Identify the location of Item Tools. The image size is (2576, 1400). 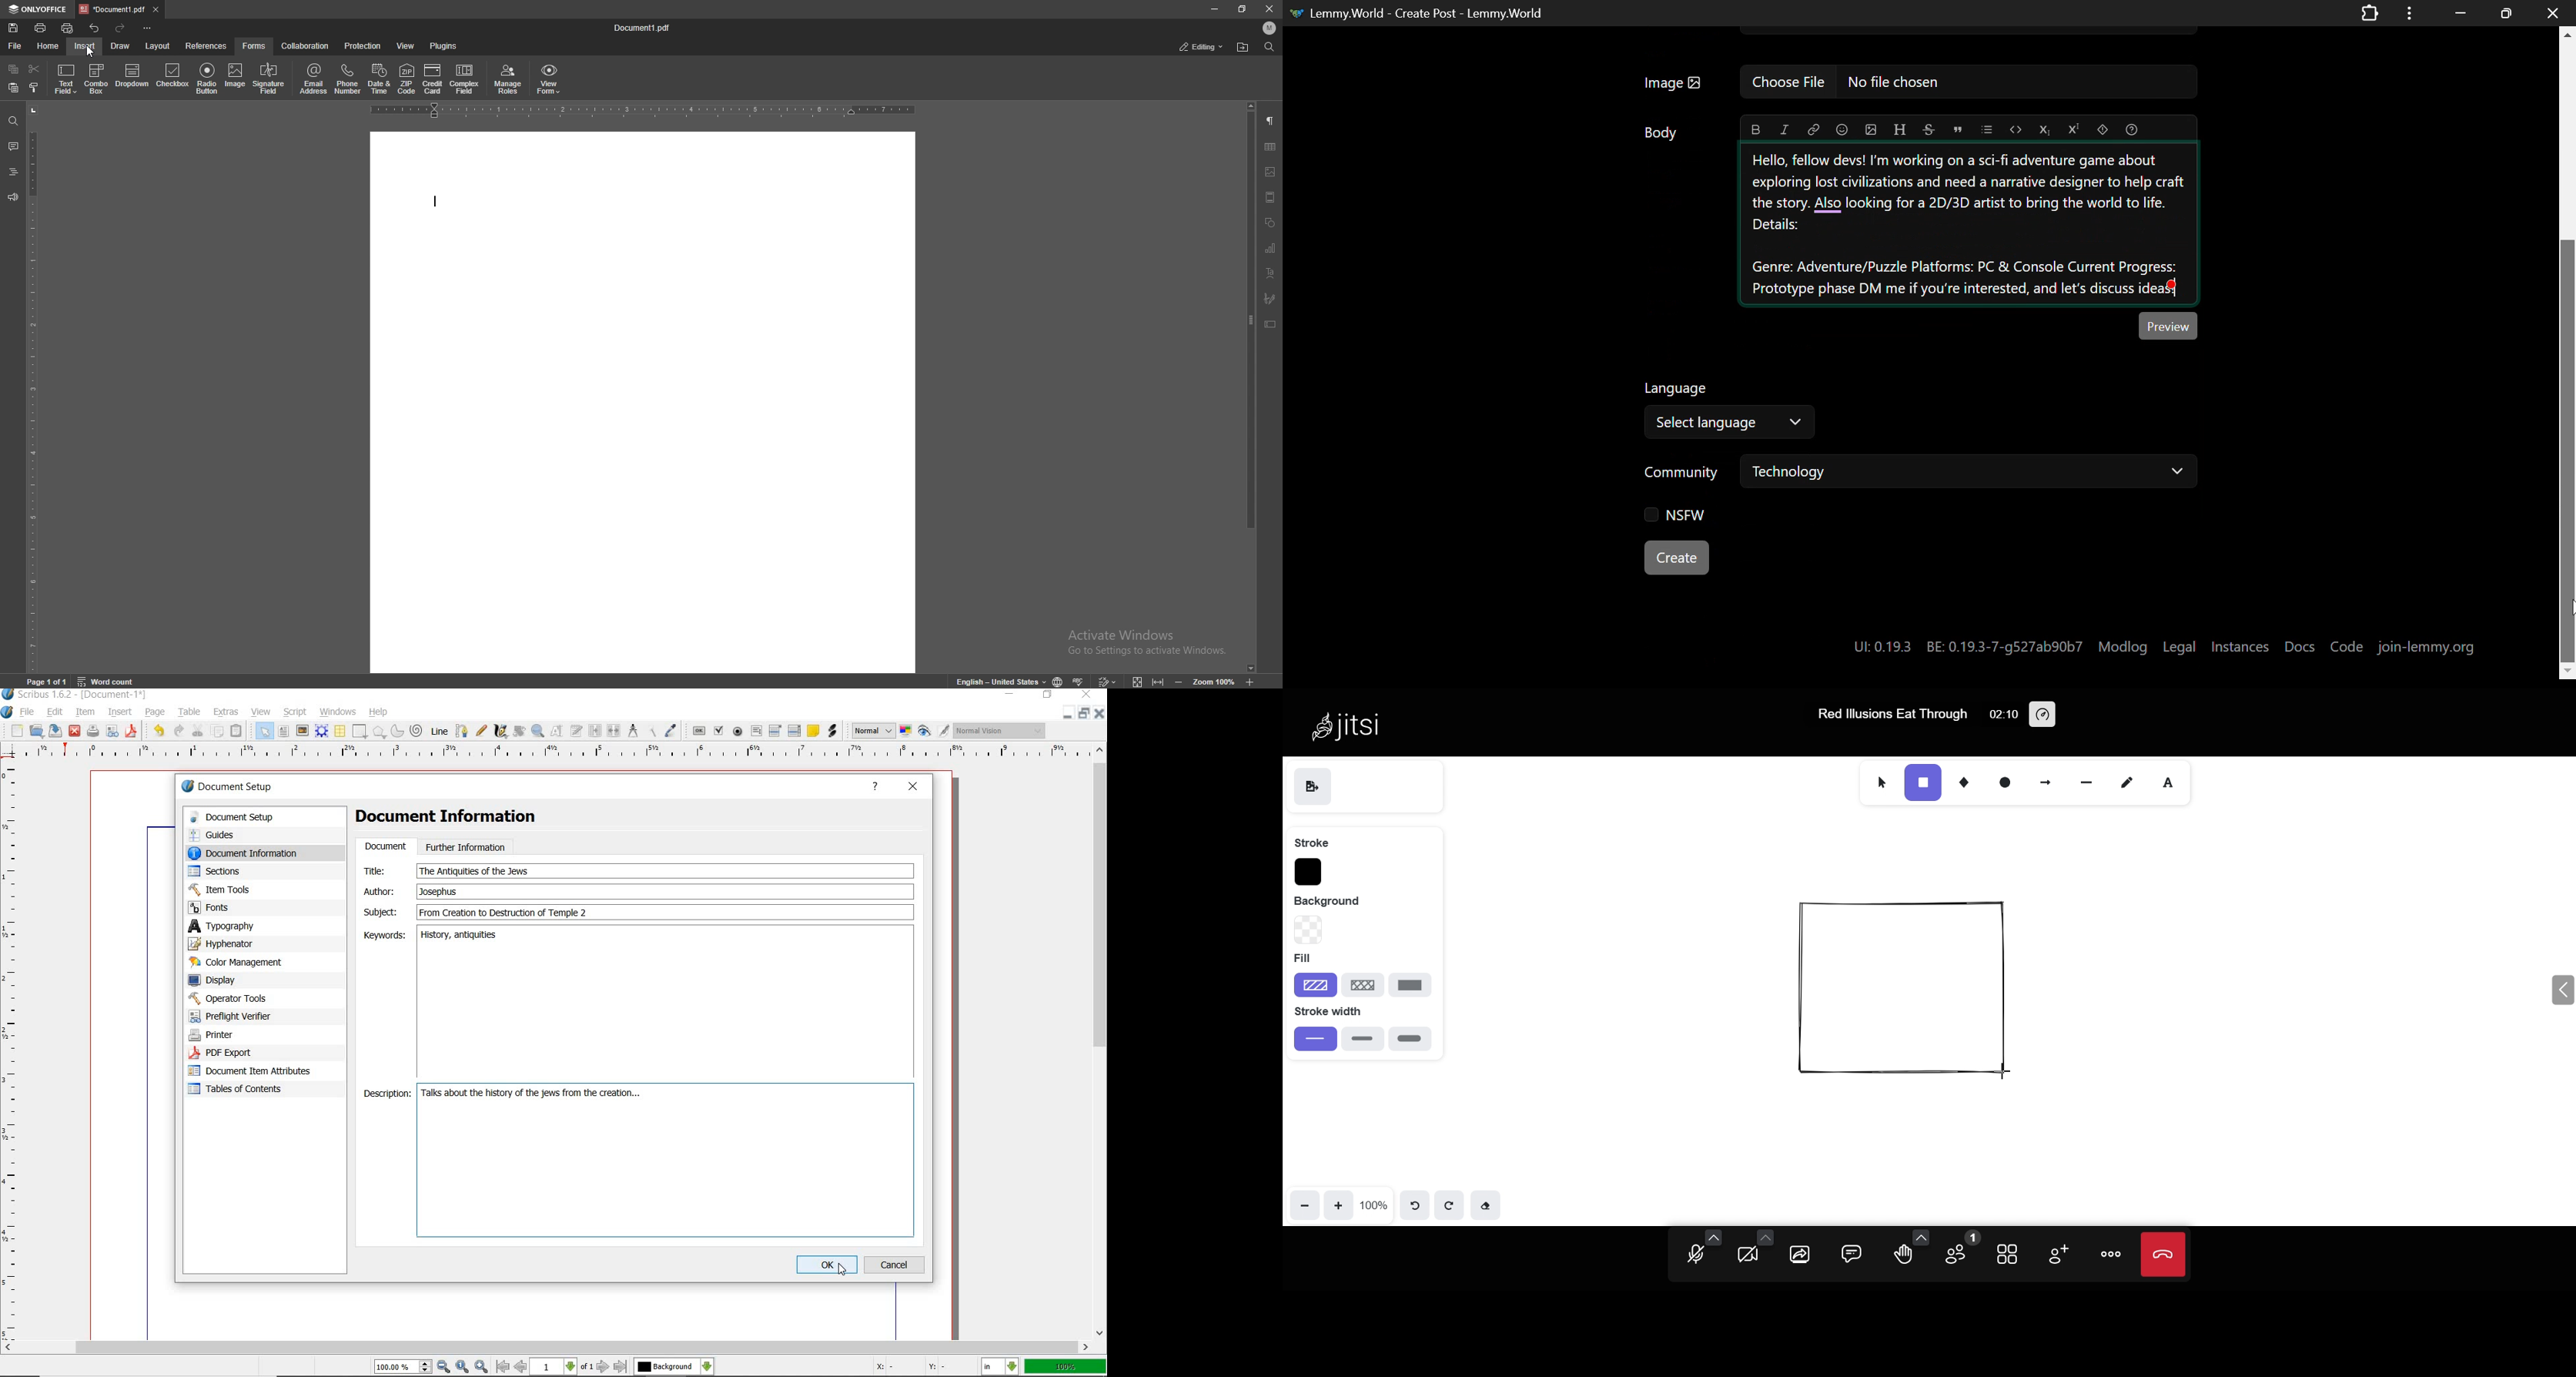
(250, 889).